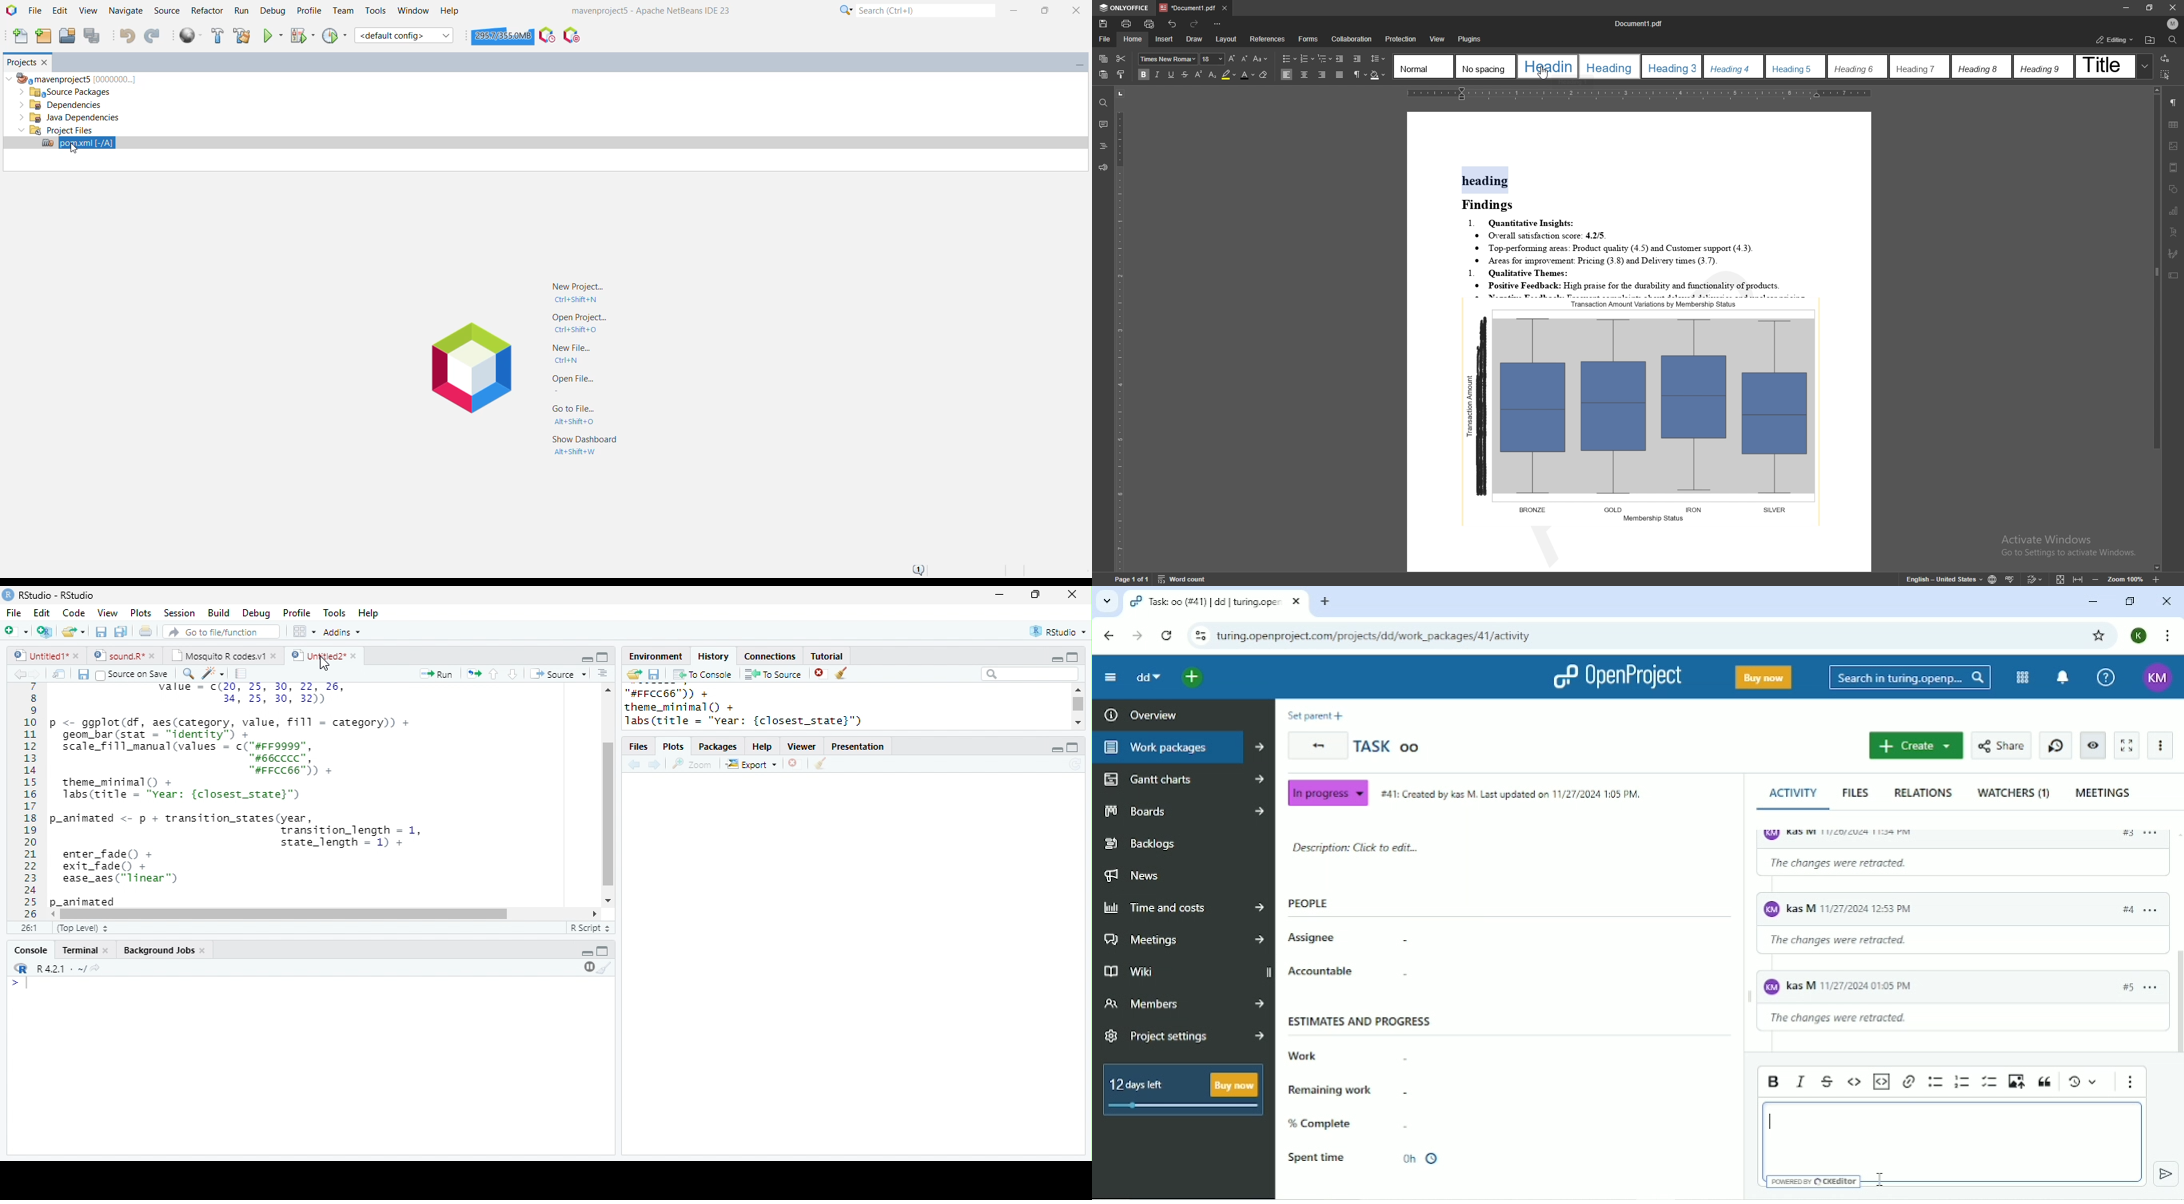  I want to click on value = c(20, 25, 30, 22, 26,
34, 25, 30, 32), so click(264, 696).